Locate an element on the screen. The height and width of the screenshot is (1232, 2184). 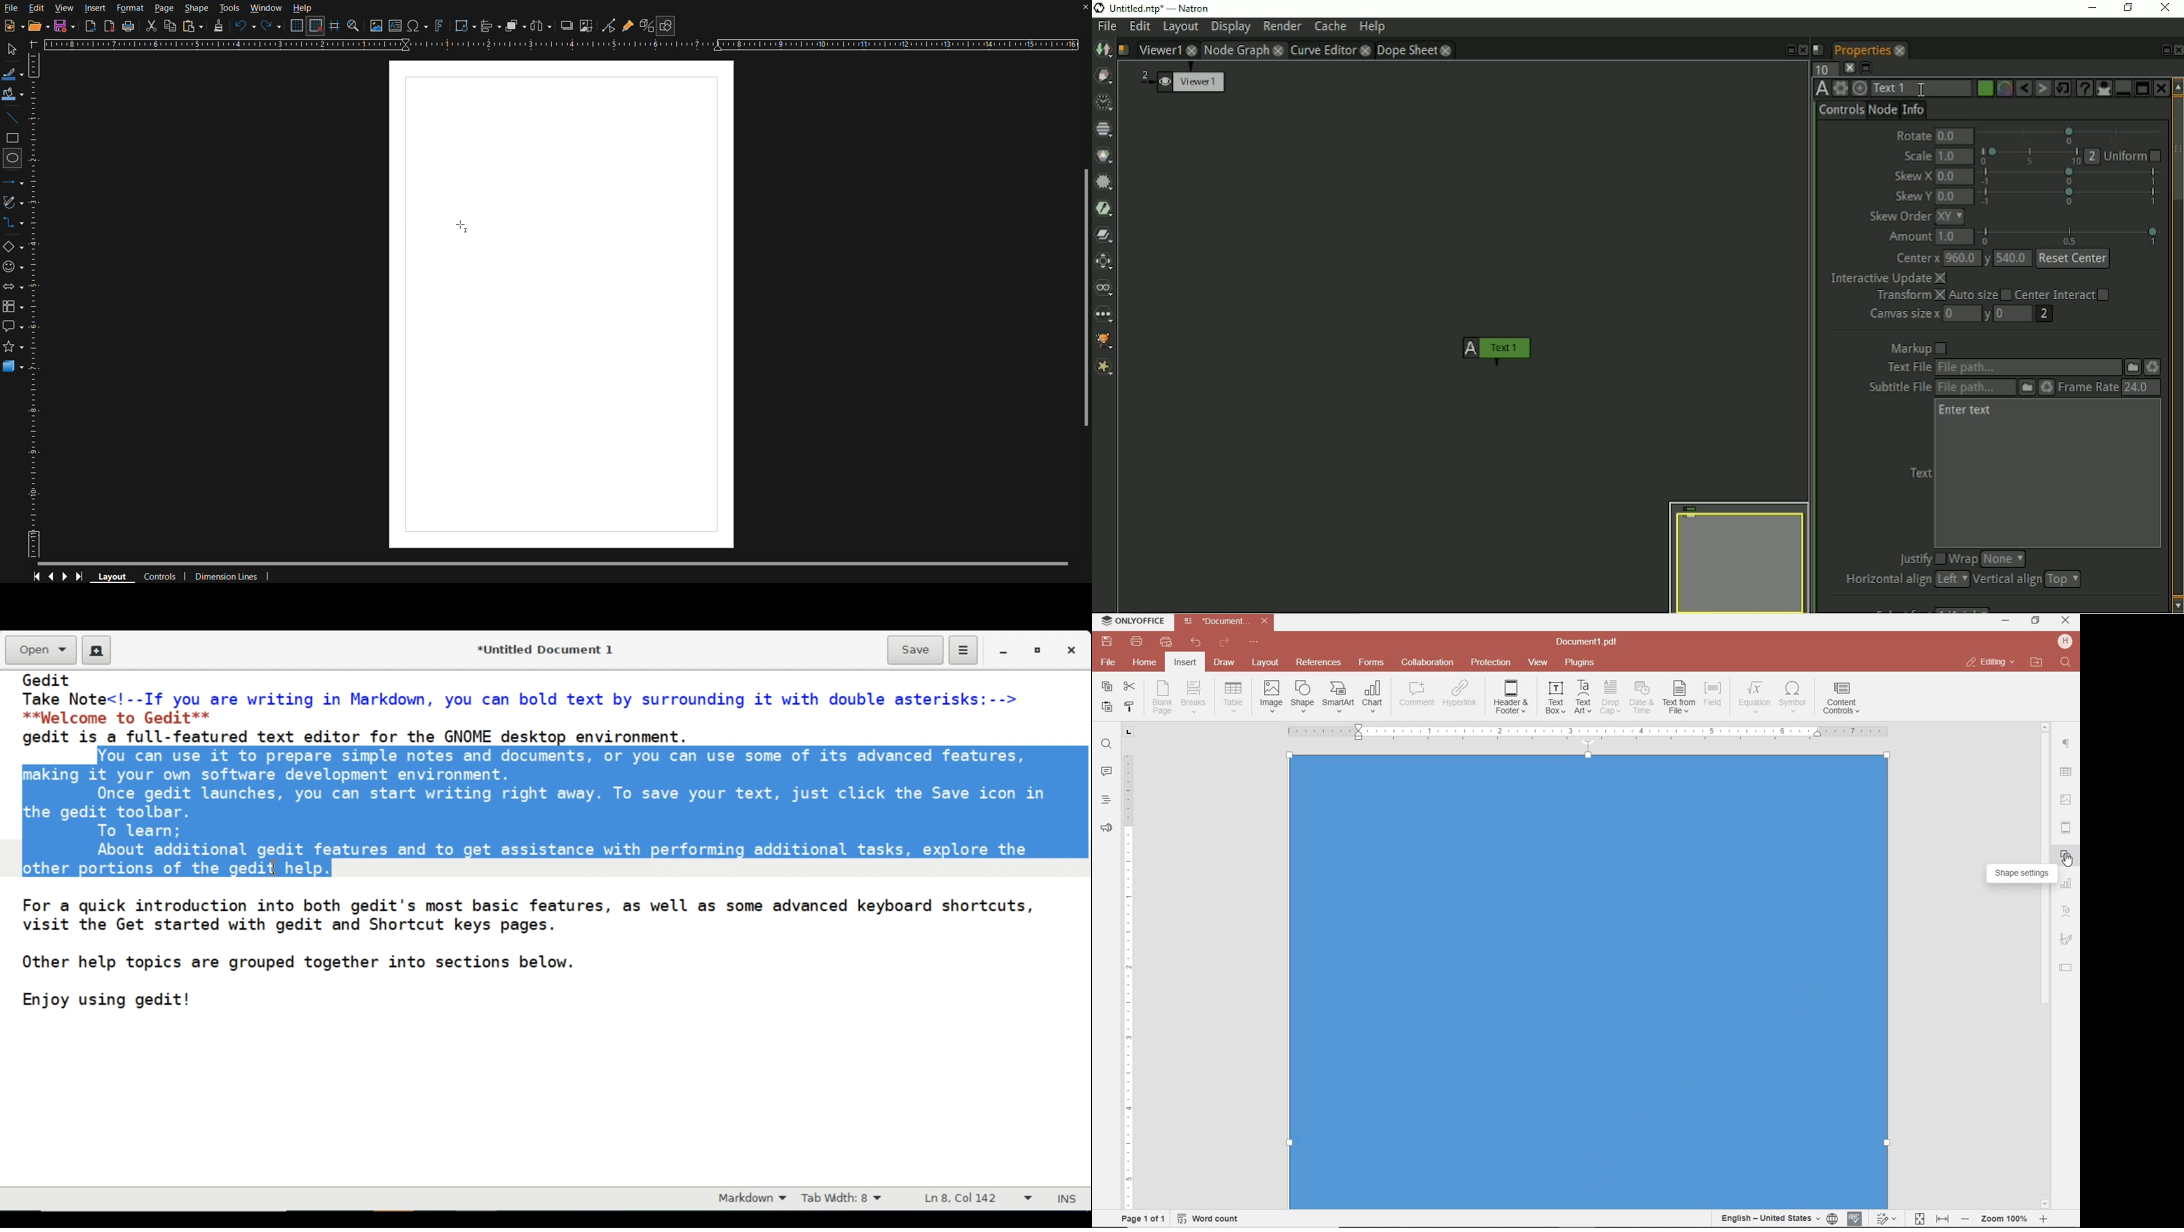
Insert Image is located at coordinates (377, 26).